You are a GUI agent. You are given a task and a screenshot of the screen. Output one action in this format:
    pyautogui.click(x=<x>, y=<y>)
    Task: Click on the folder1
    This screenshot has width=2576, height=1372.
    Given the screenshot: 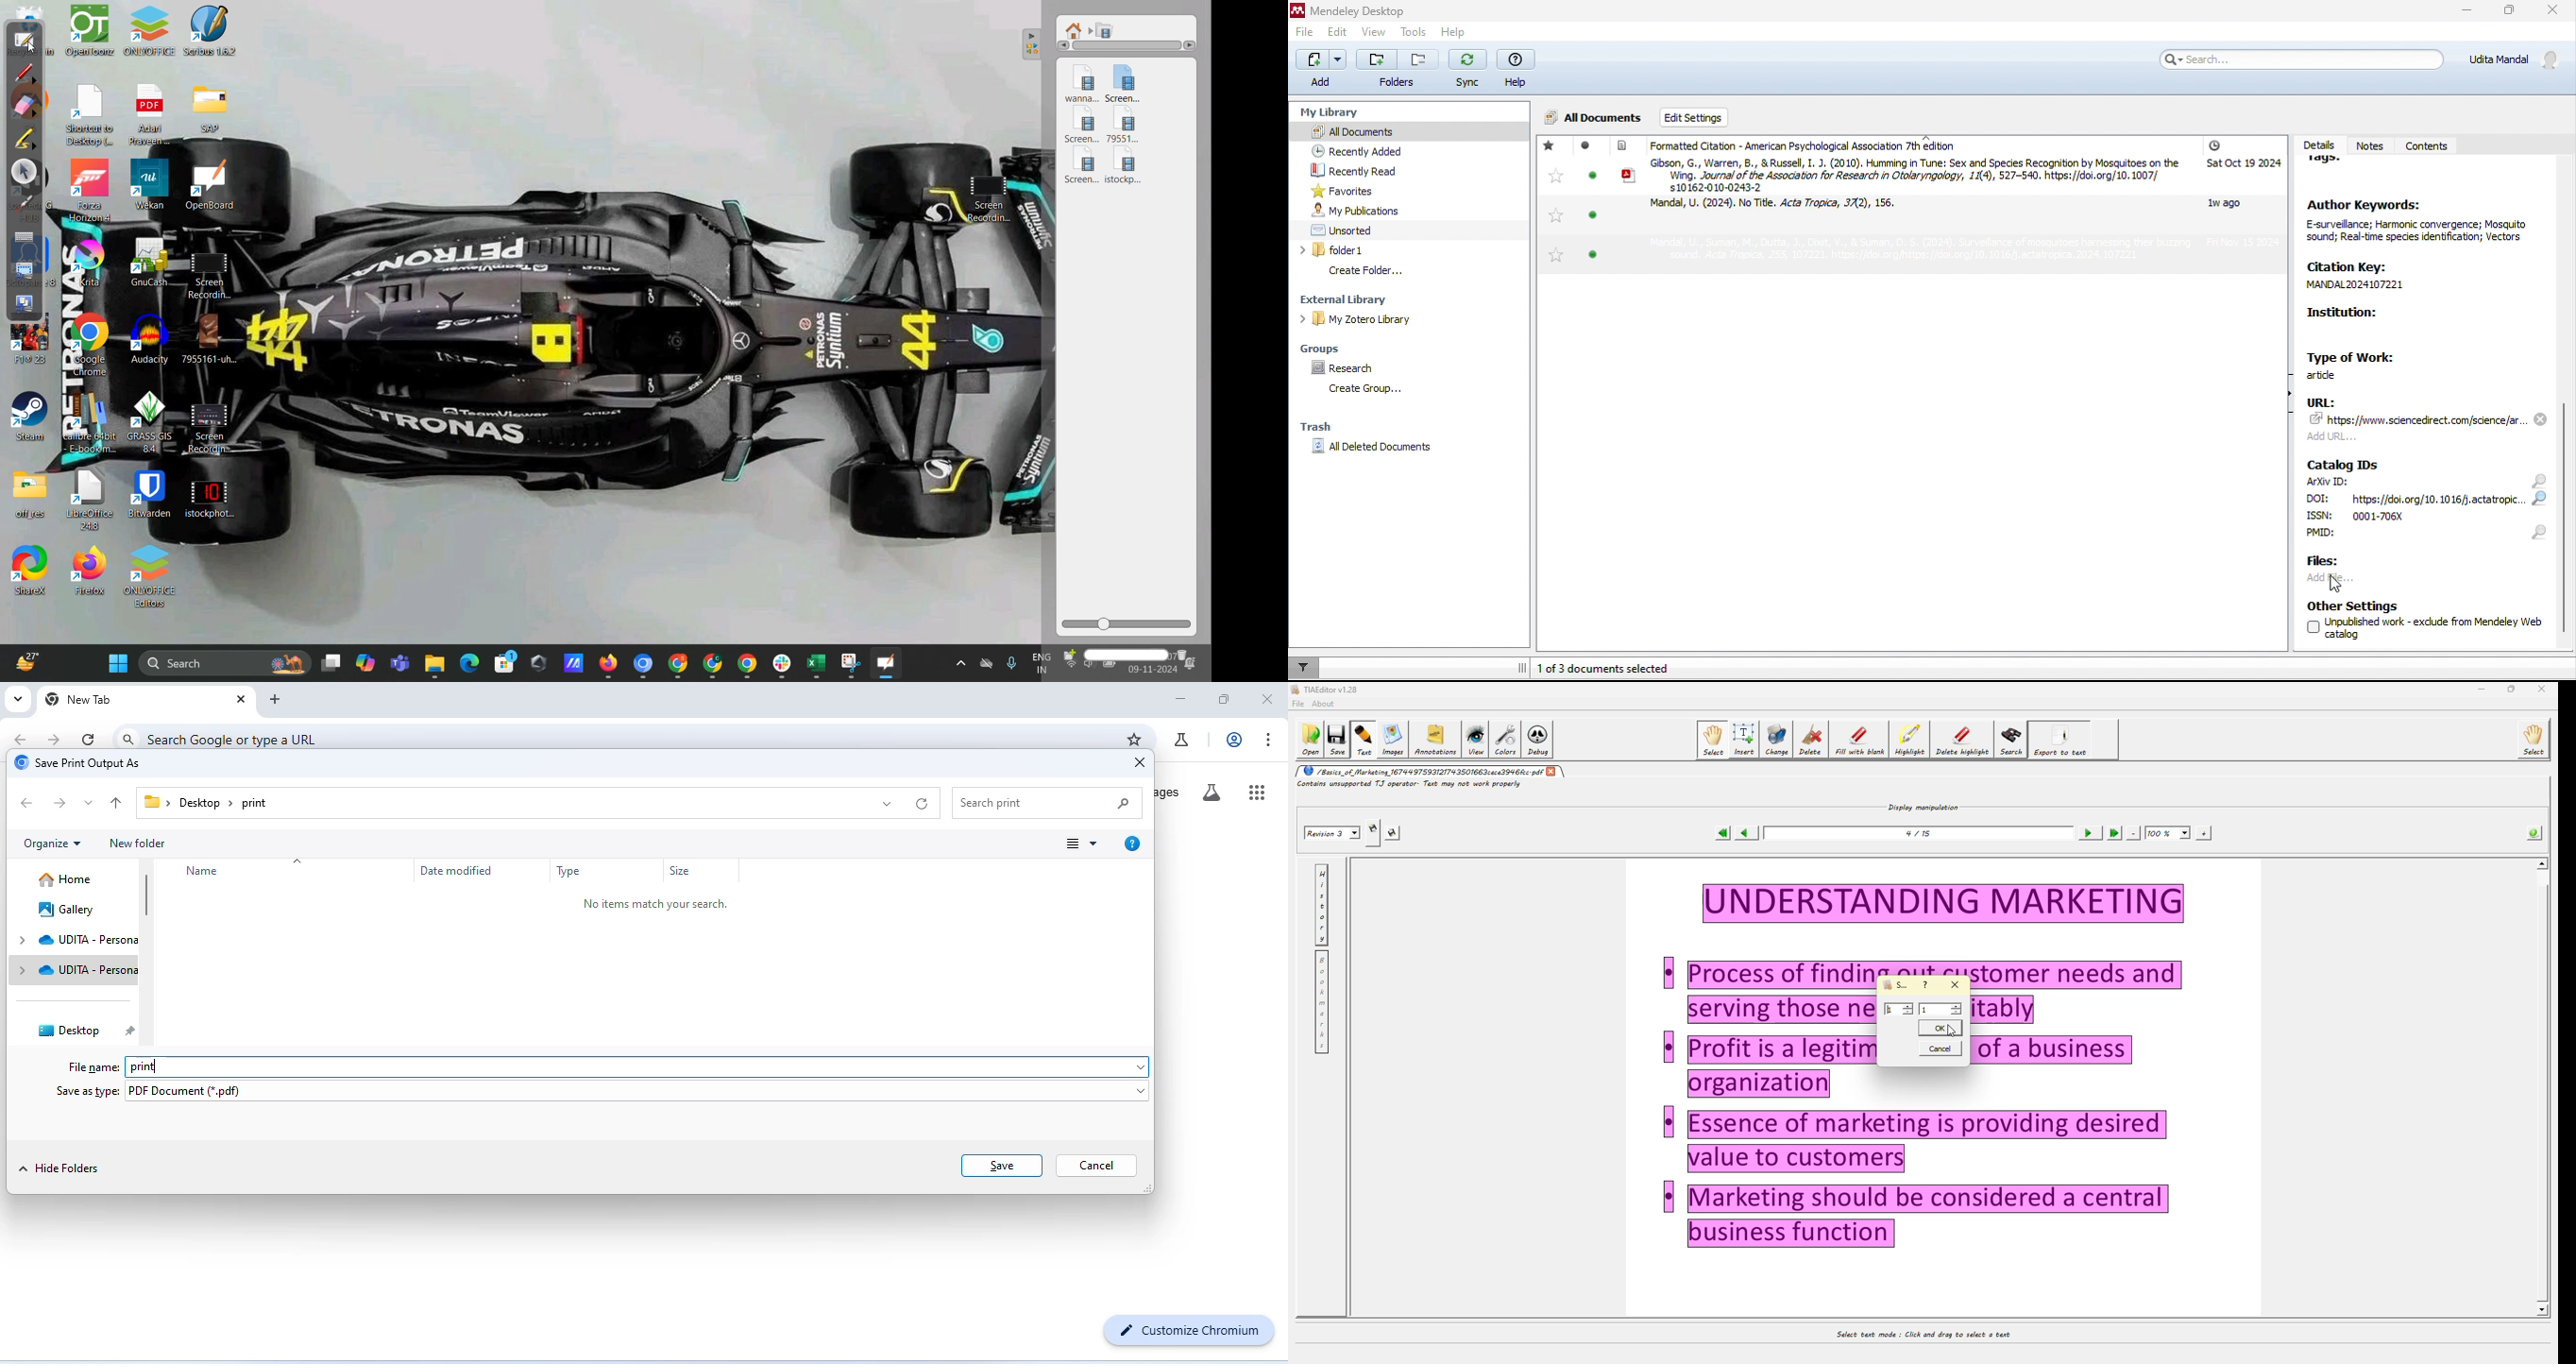 What is the action you would take?
    pyautogui.click(x=1380, y=251)
    